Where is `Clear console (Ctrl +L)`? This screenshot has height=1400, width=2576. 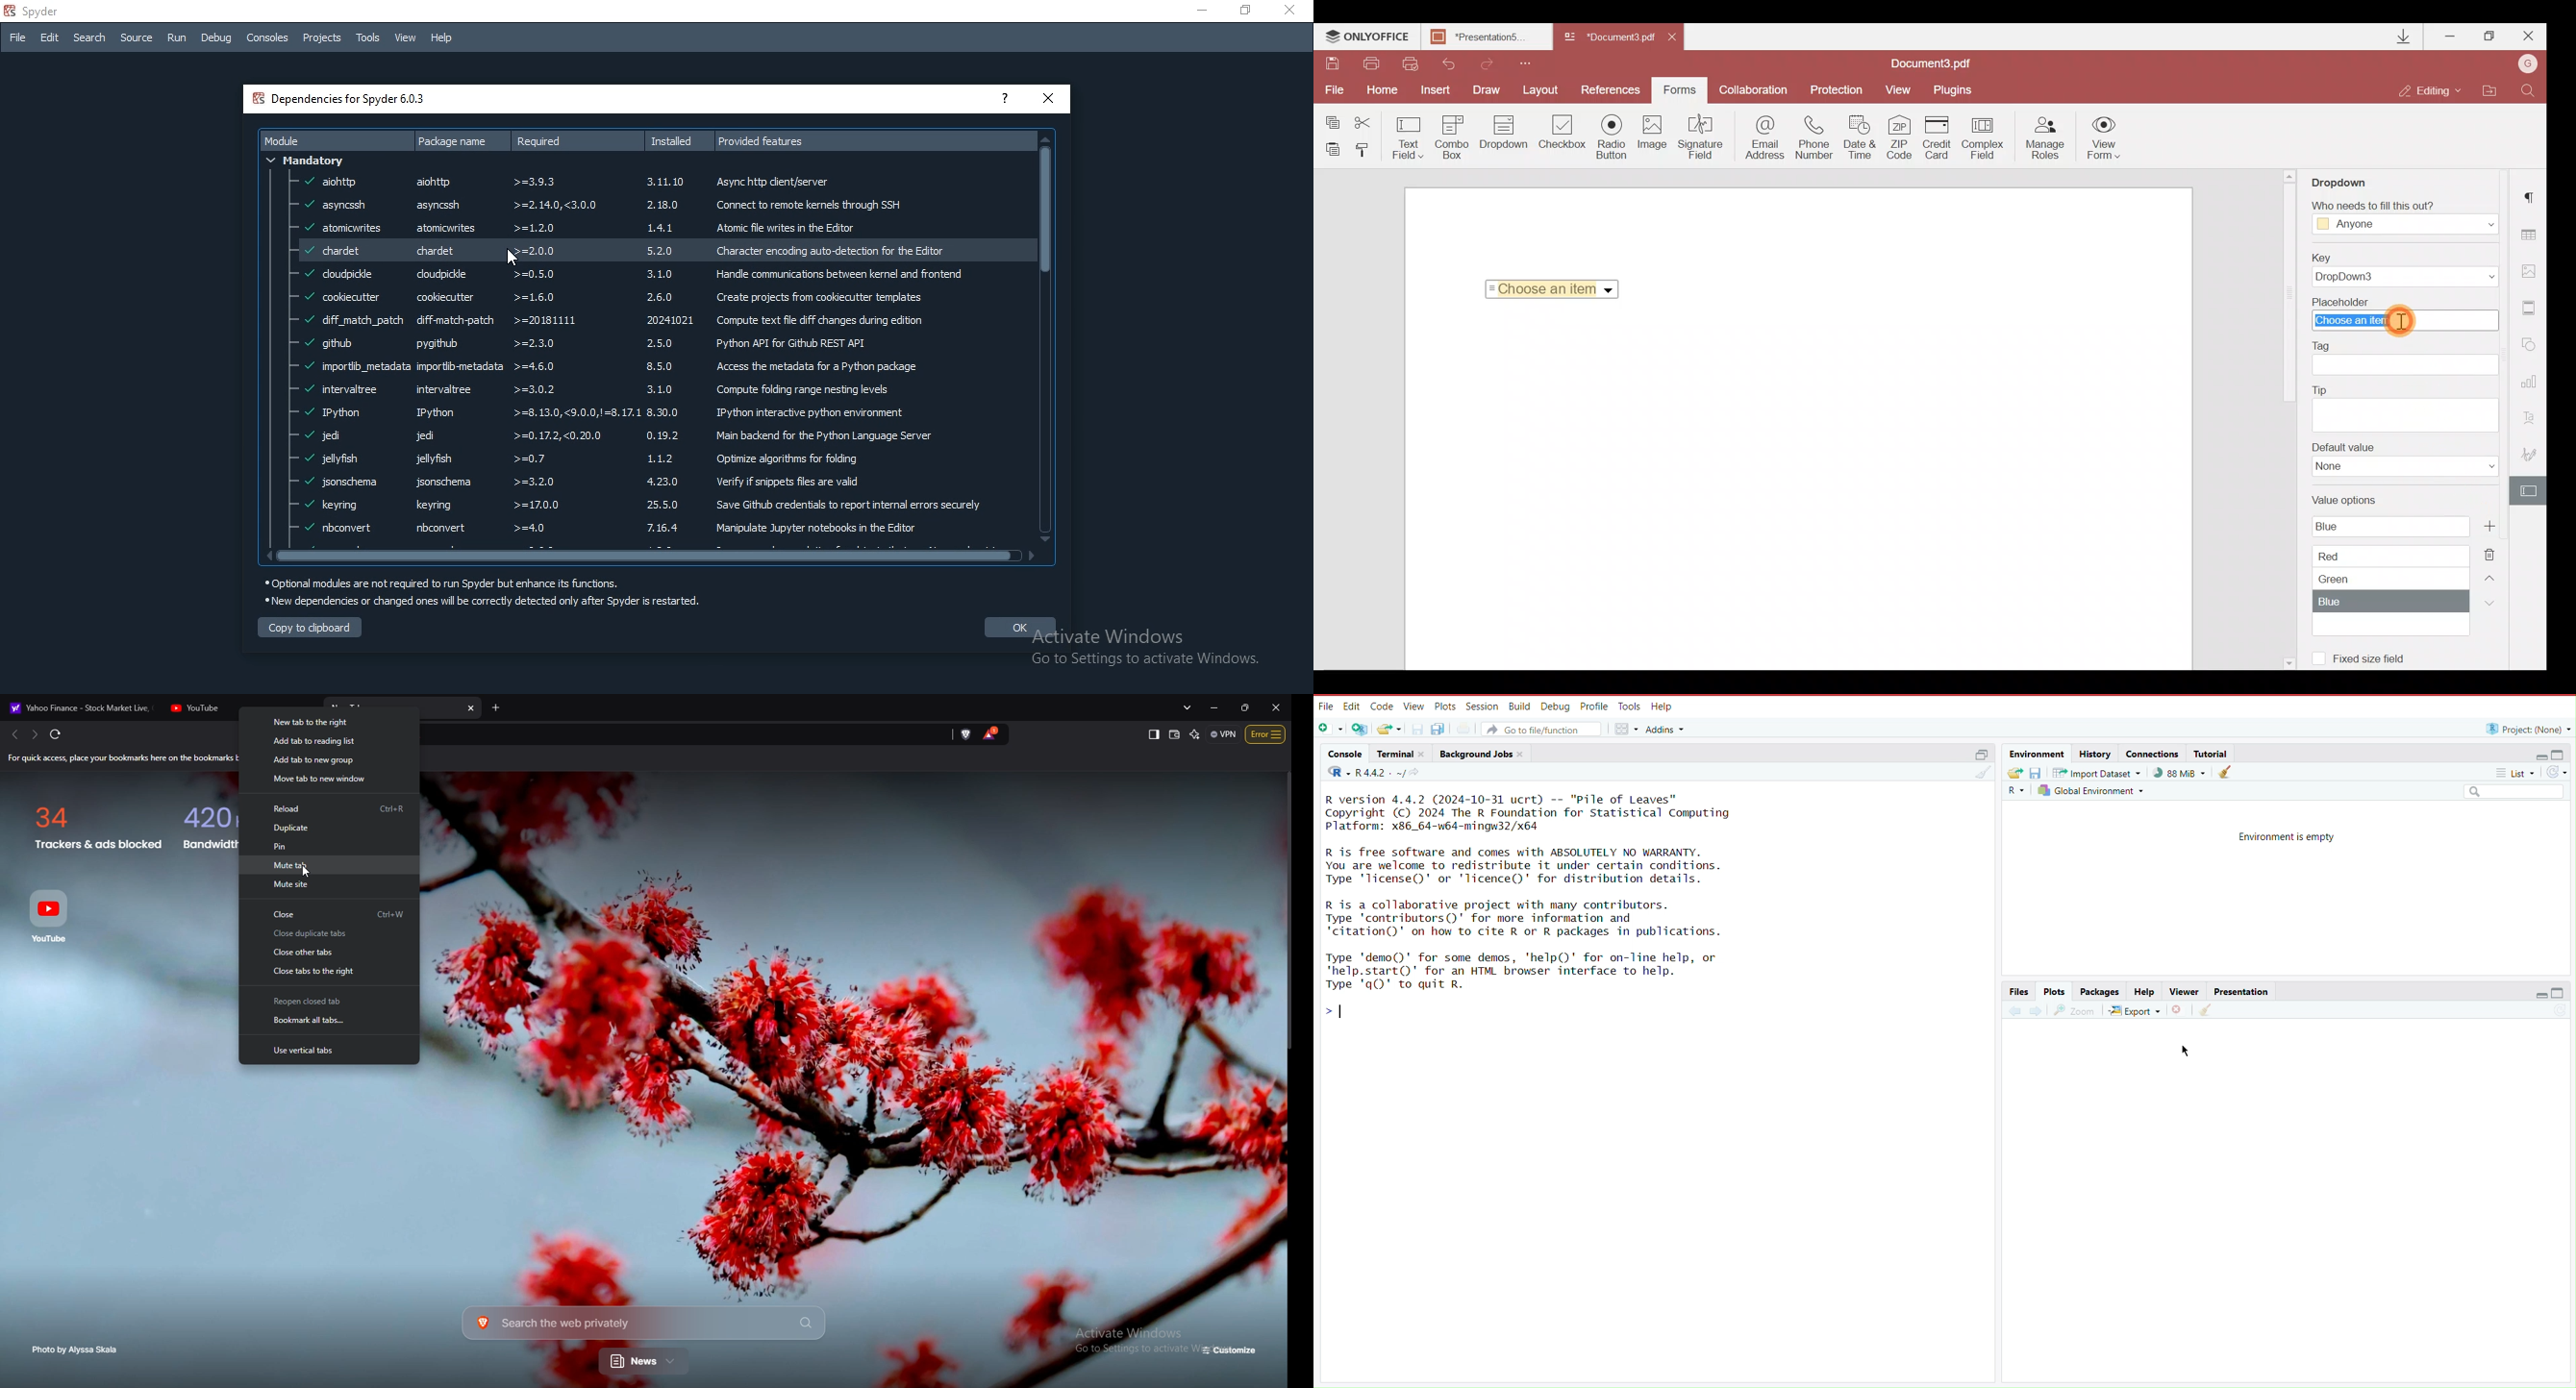
Clear console (Ctrl +L) is located at coordinates (2205, 1010).